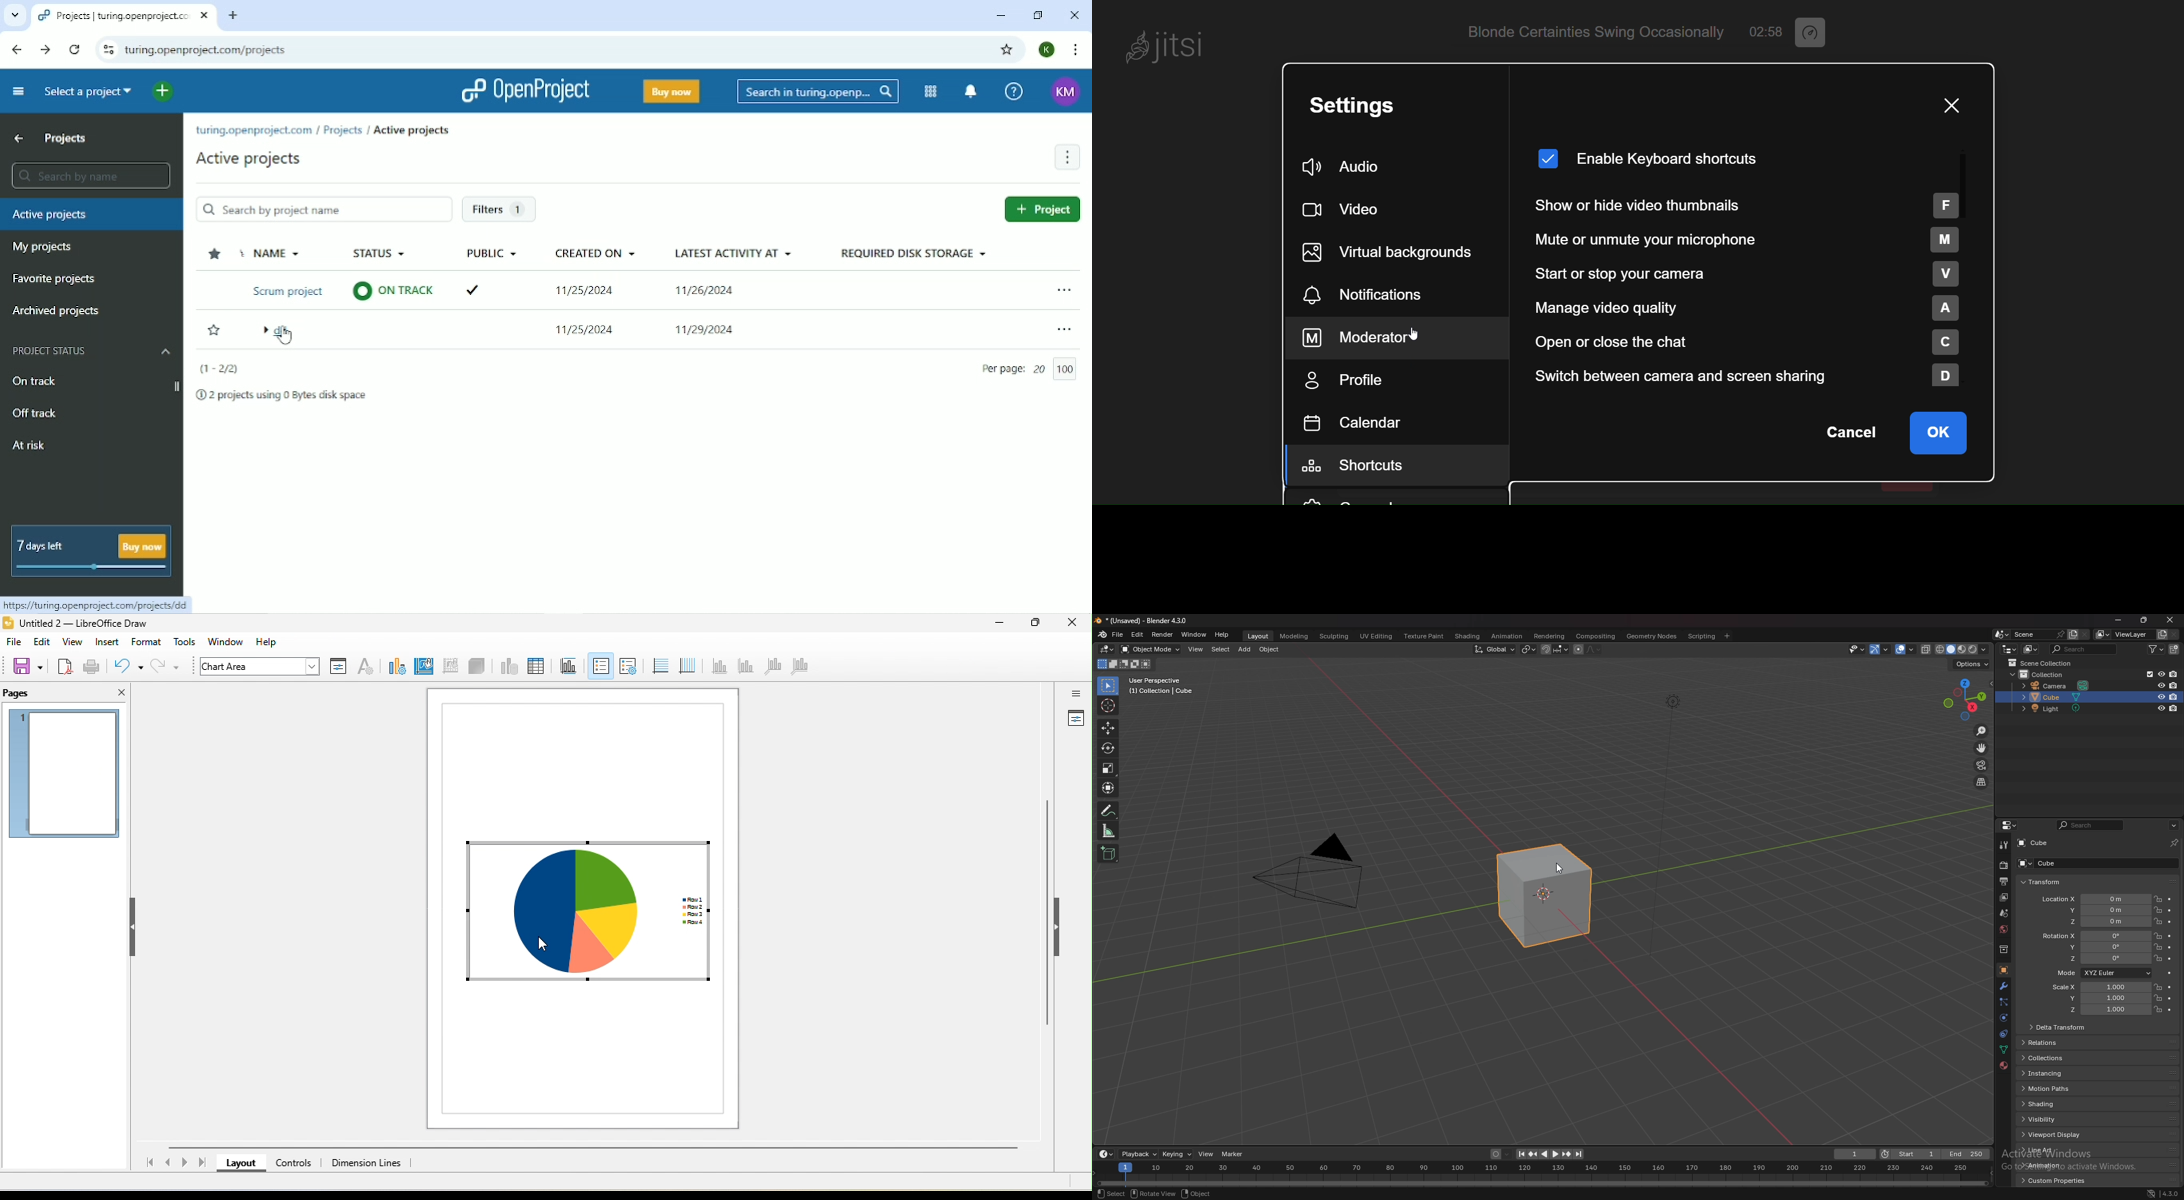 The image size is (2184, 1204). Describe the element at coordinates (507, 667) in the screenshot. I see `data ranges` at that location.